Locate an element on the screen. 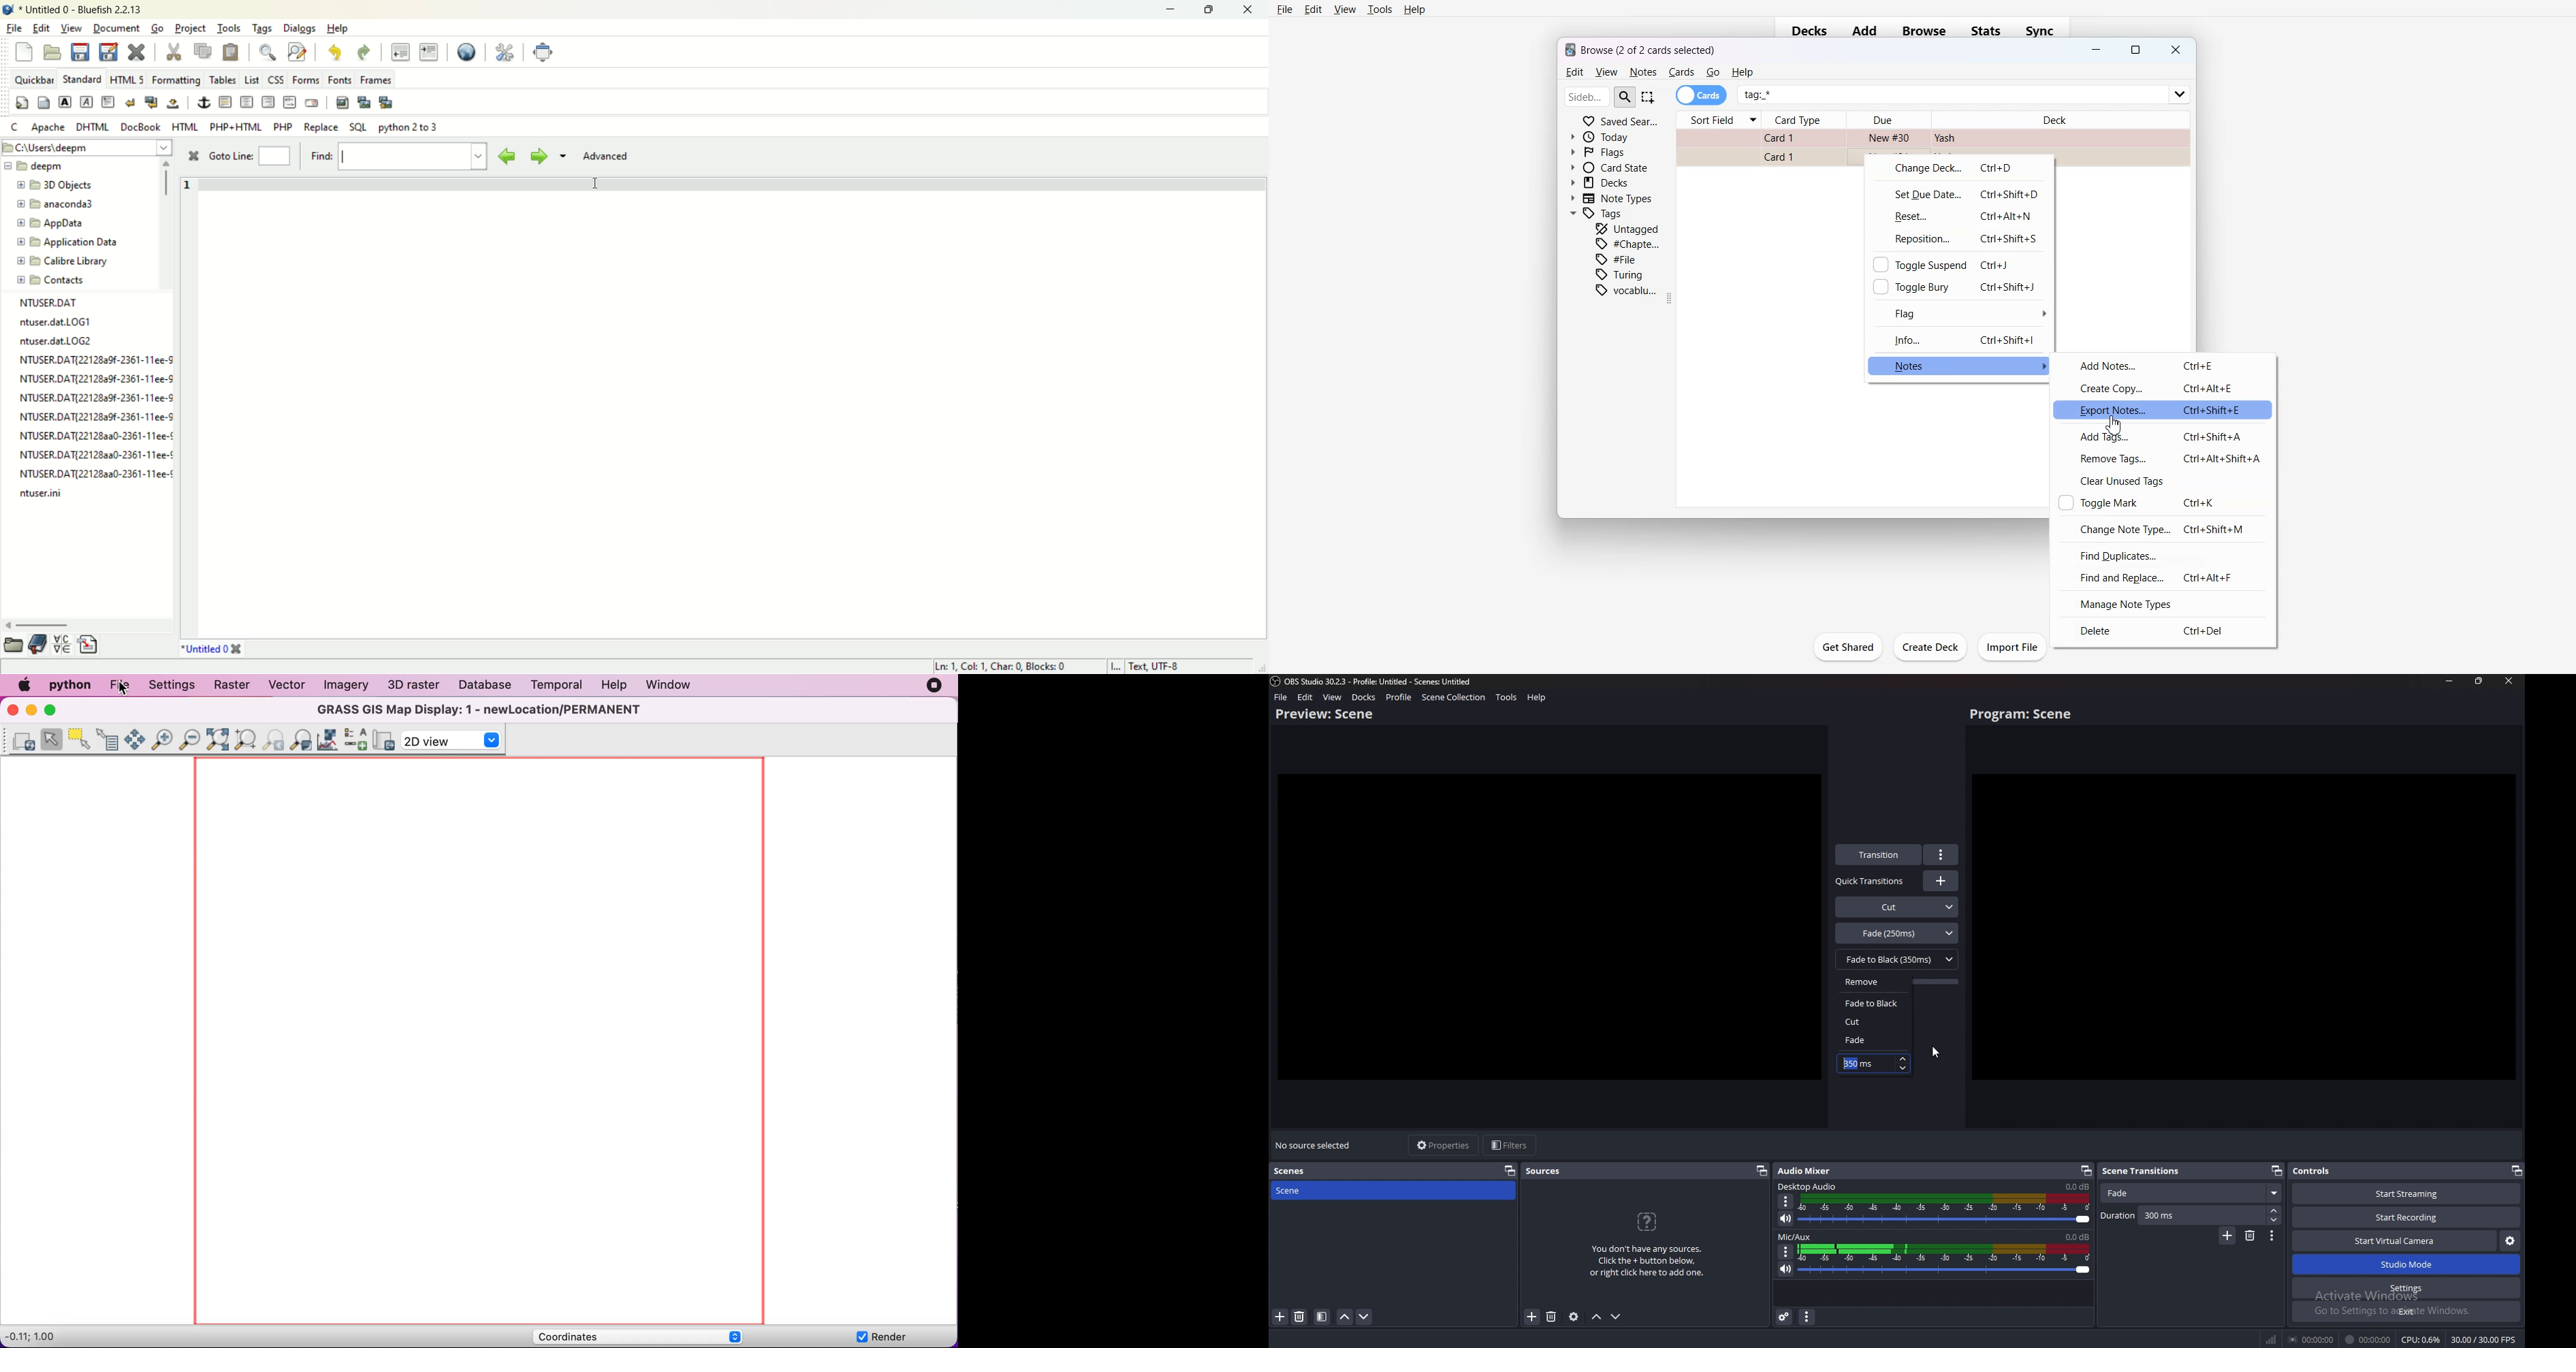  pop out is located at coordinates (1761, 1171).